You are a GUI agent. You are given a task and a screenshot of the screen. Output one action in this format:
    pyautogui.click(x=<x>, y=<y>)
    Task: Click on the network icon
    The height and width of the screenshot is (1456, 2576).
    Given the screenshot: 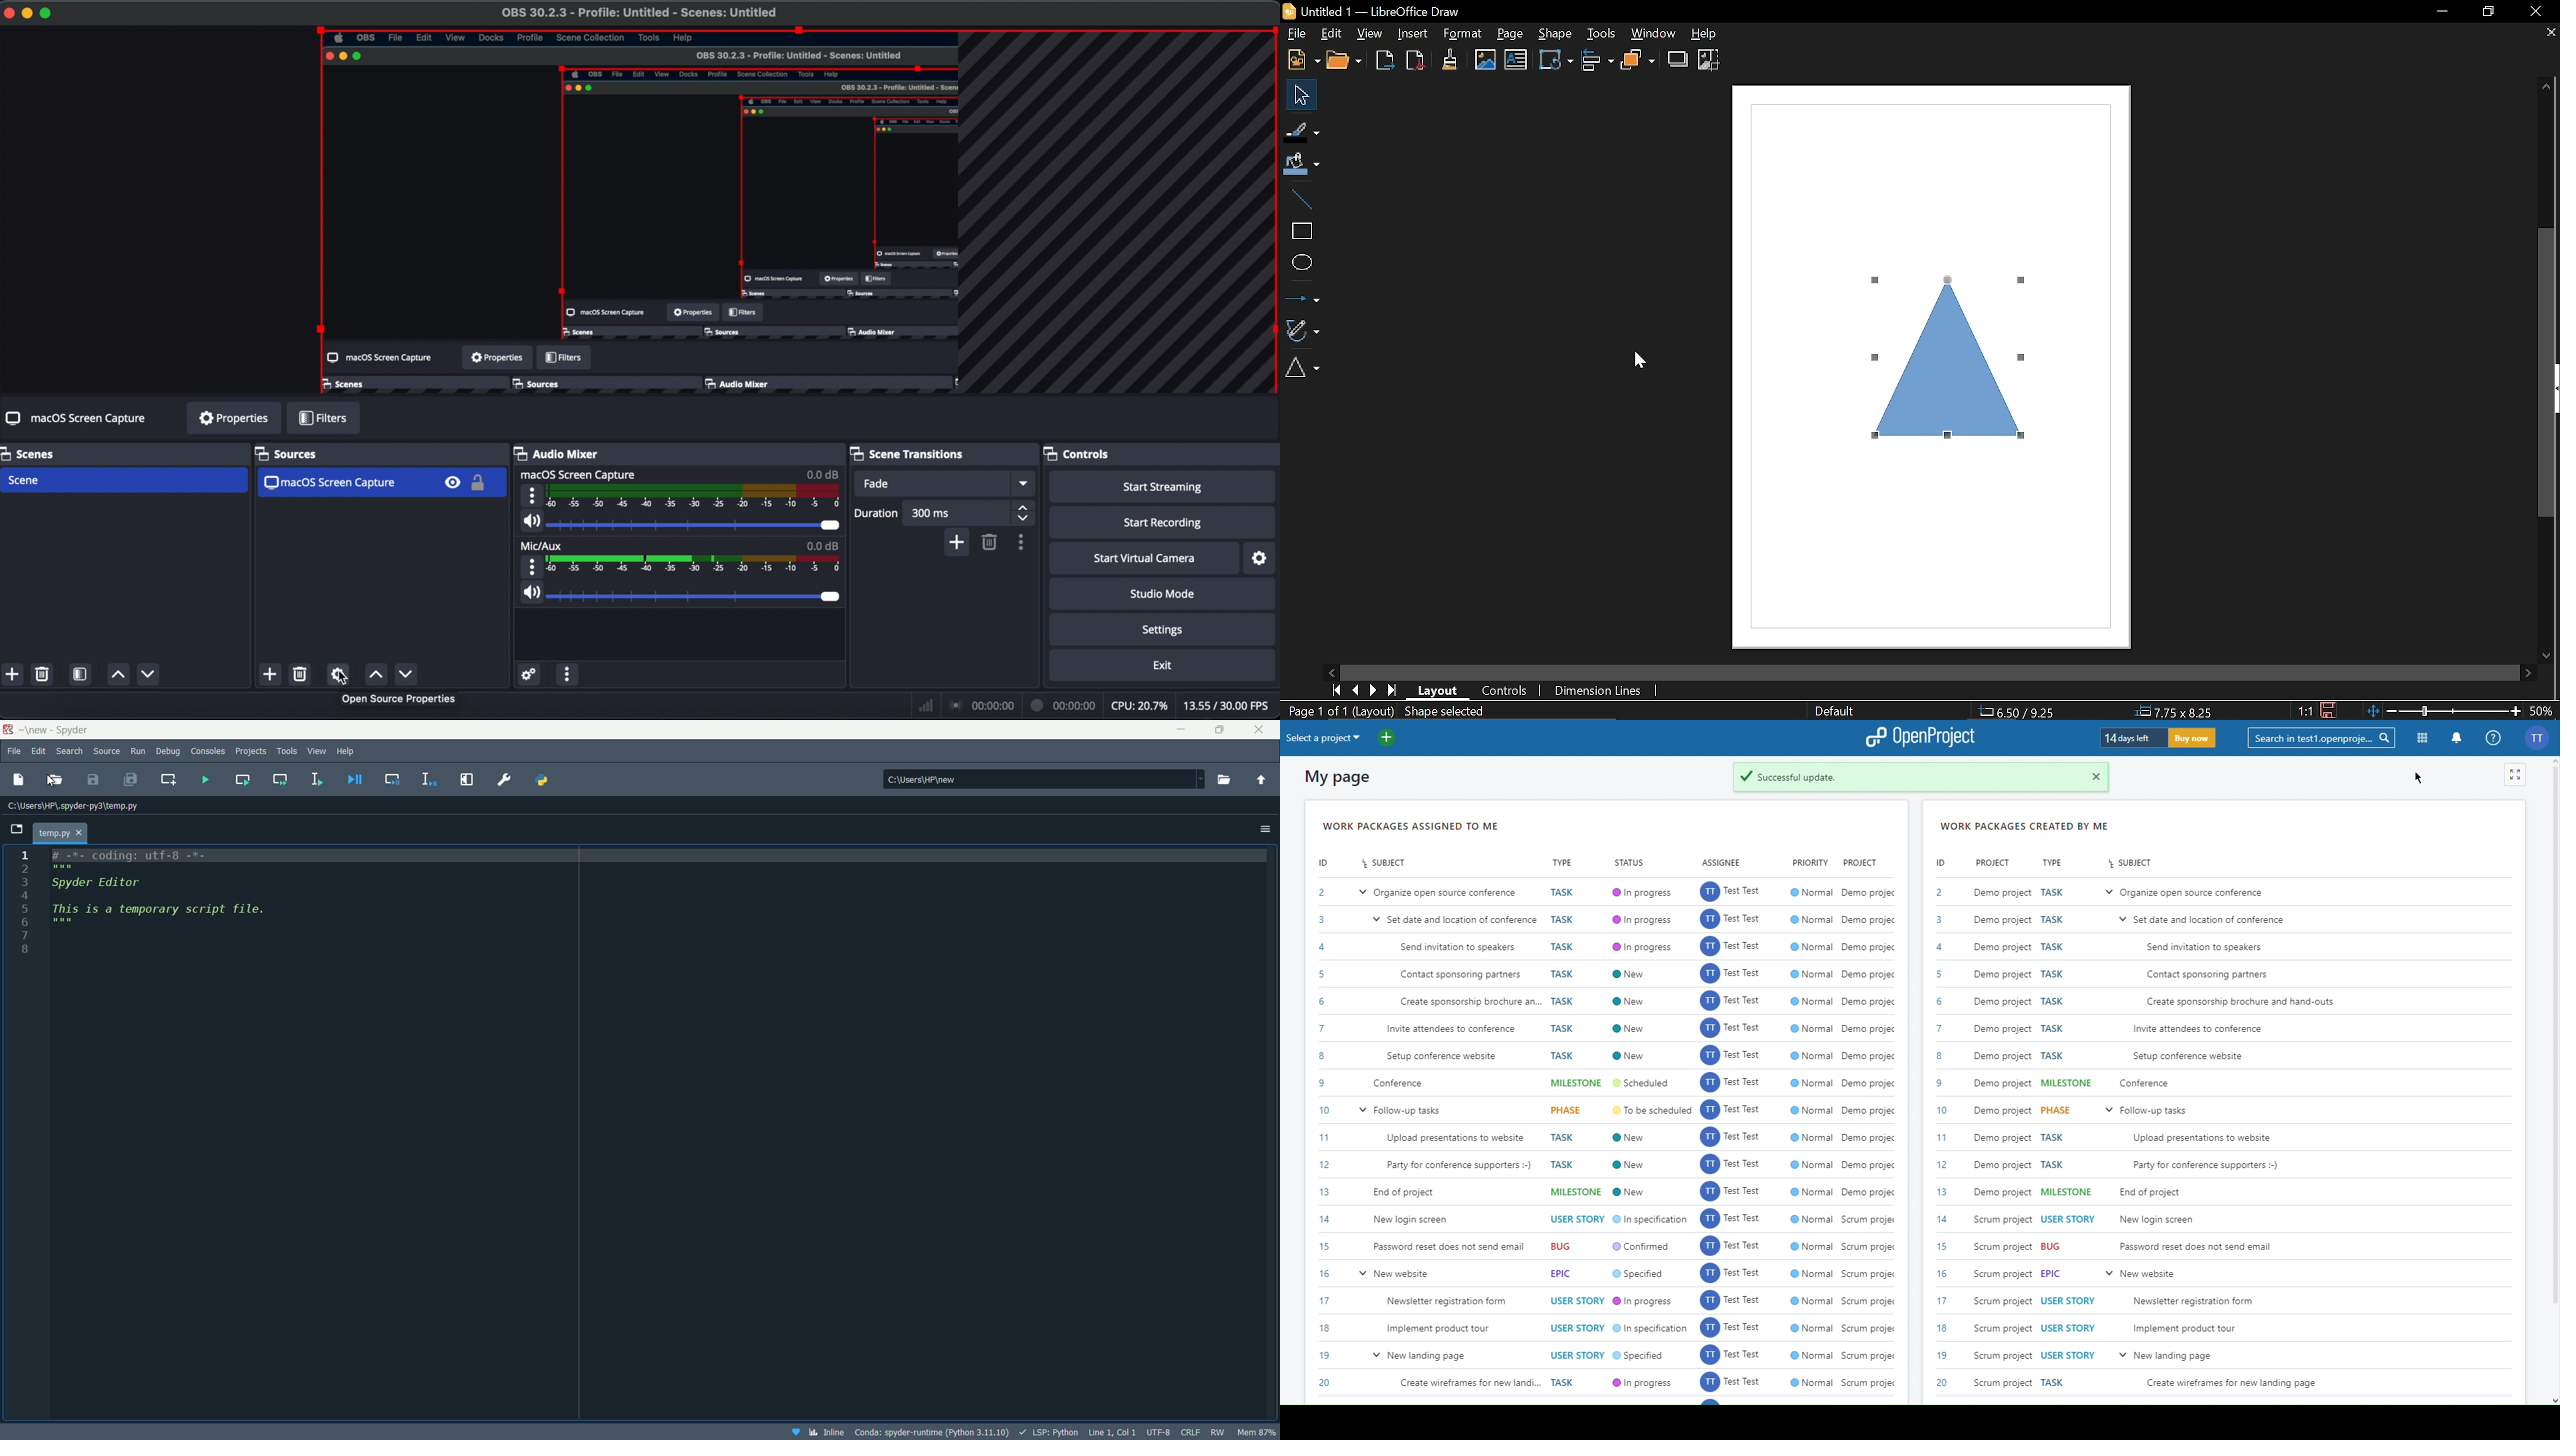 What is the action you would take?
    pyautogui.click(x=924, y=705)
    